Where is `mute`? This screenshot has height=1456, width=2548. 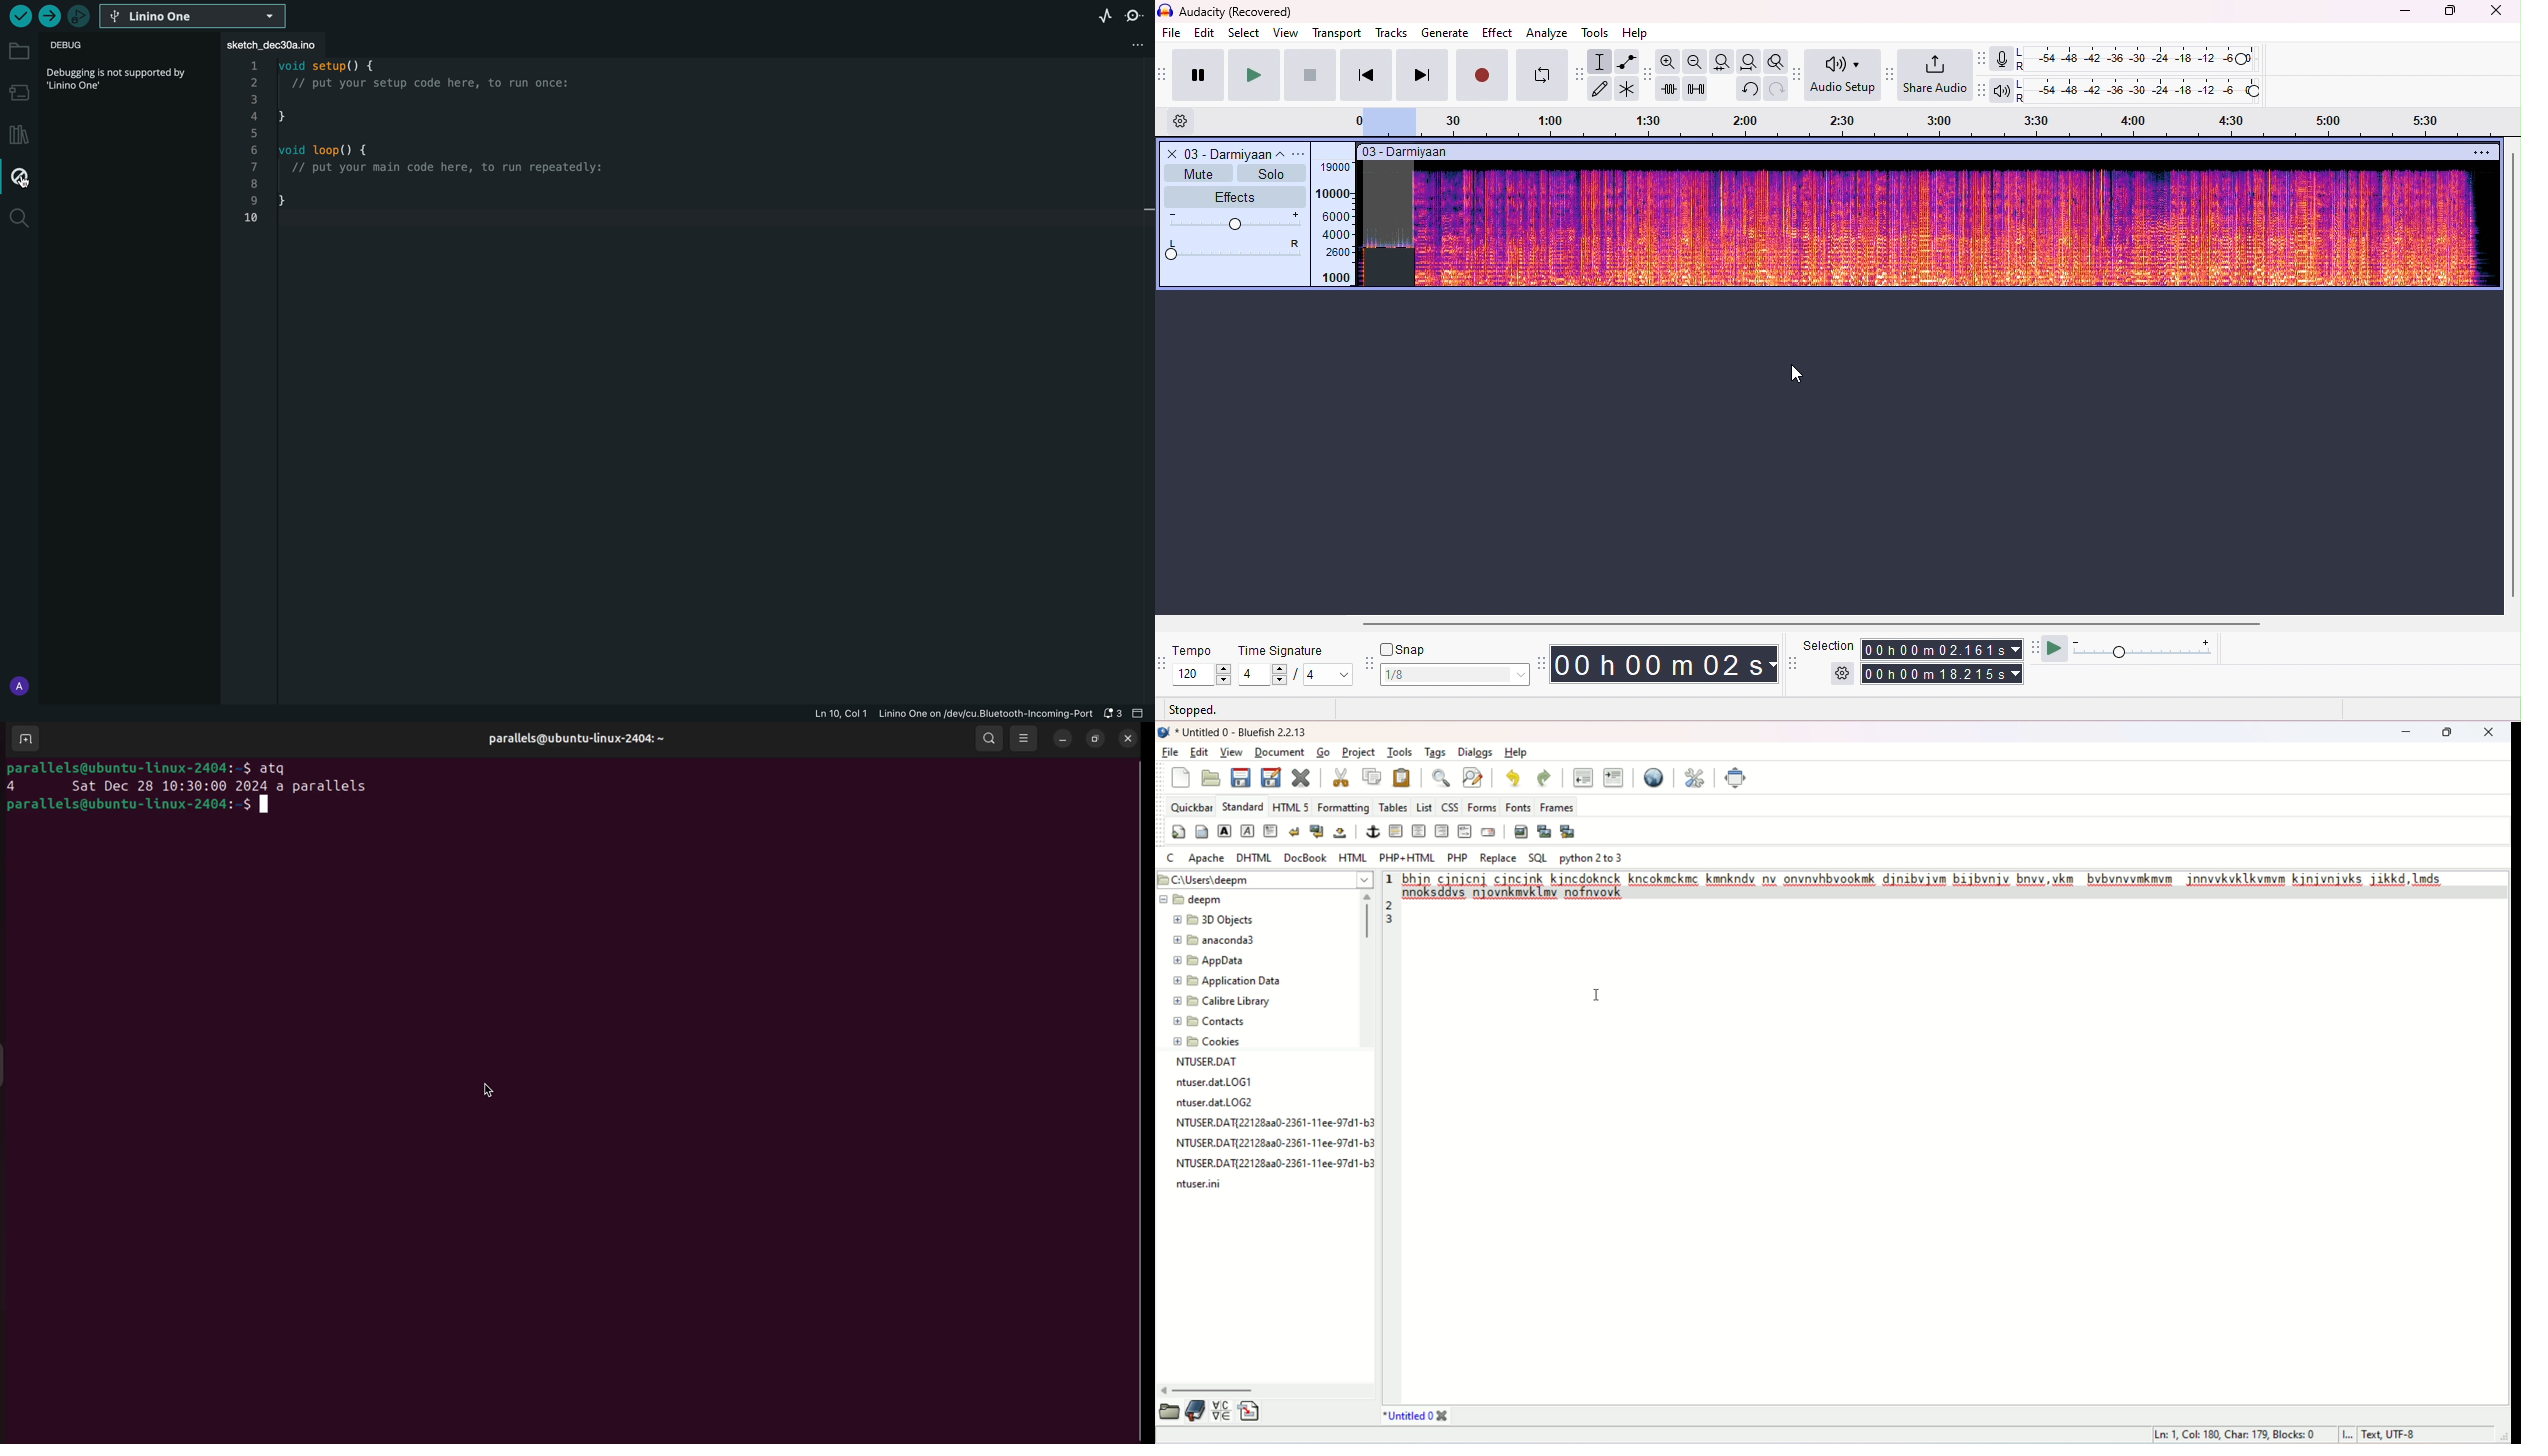 mute is located at coordinates (1199, 172).